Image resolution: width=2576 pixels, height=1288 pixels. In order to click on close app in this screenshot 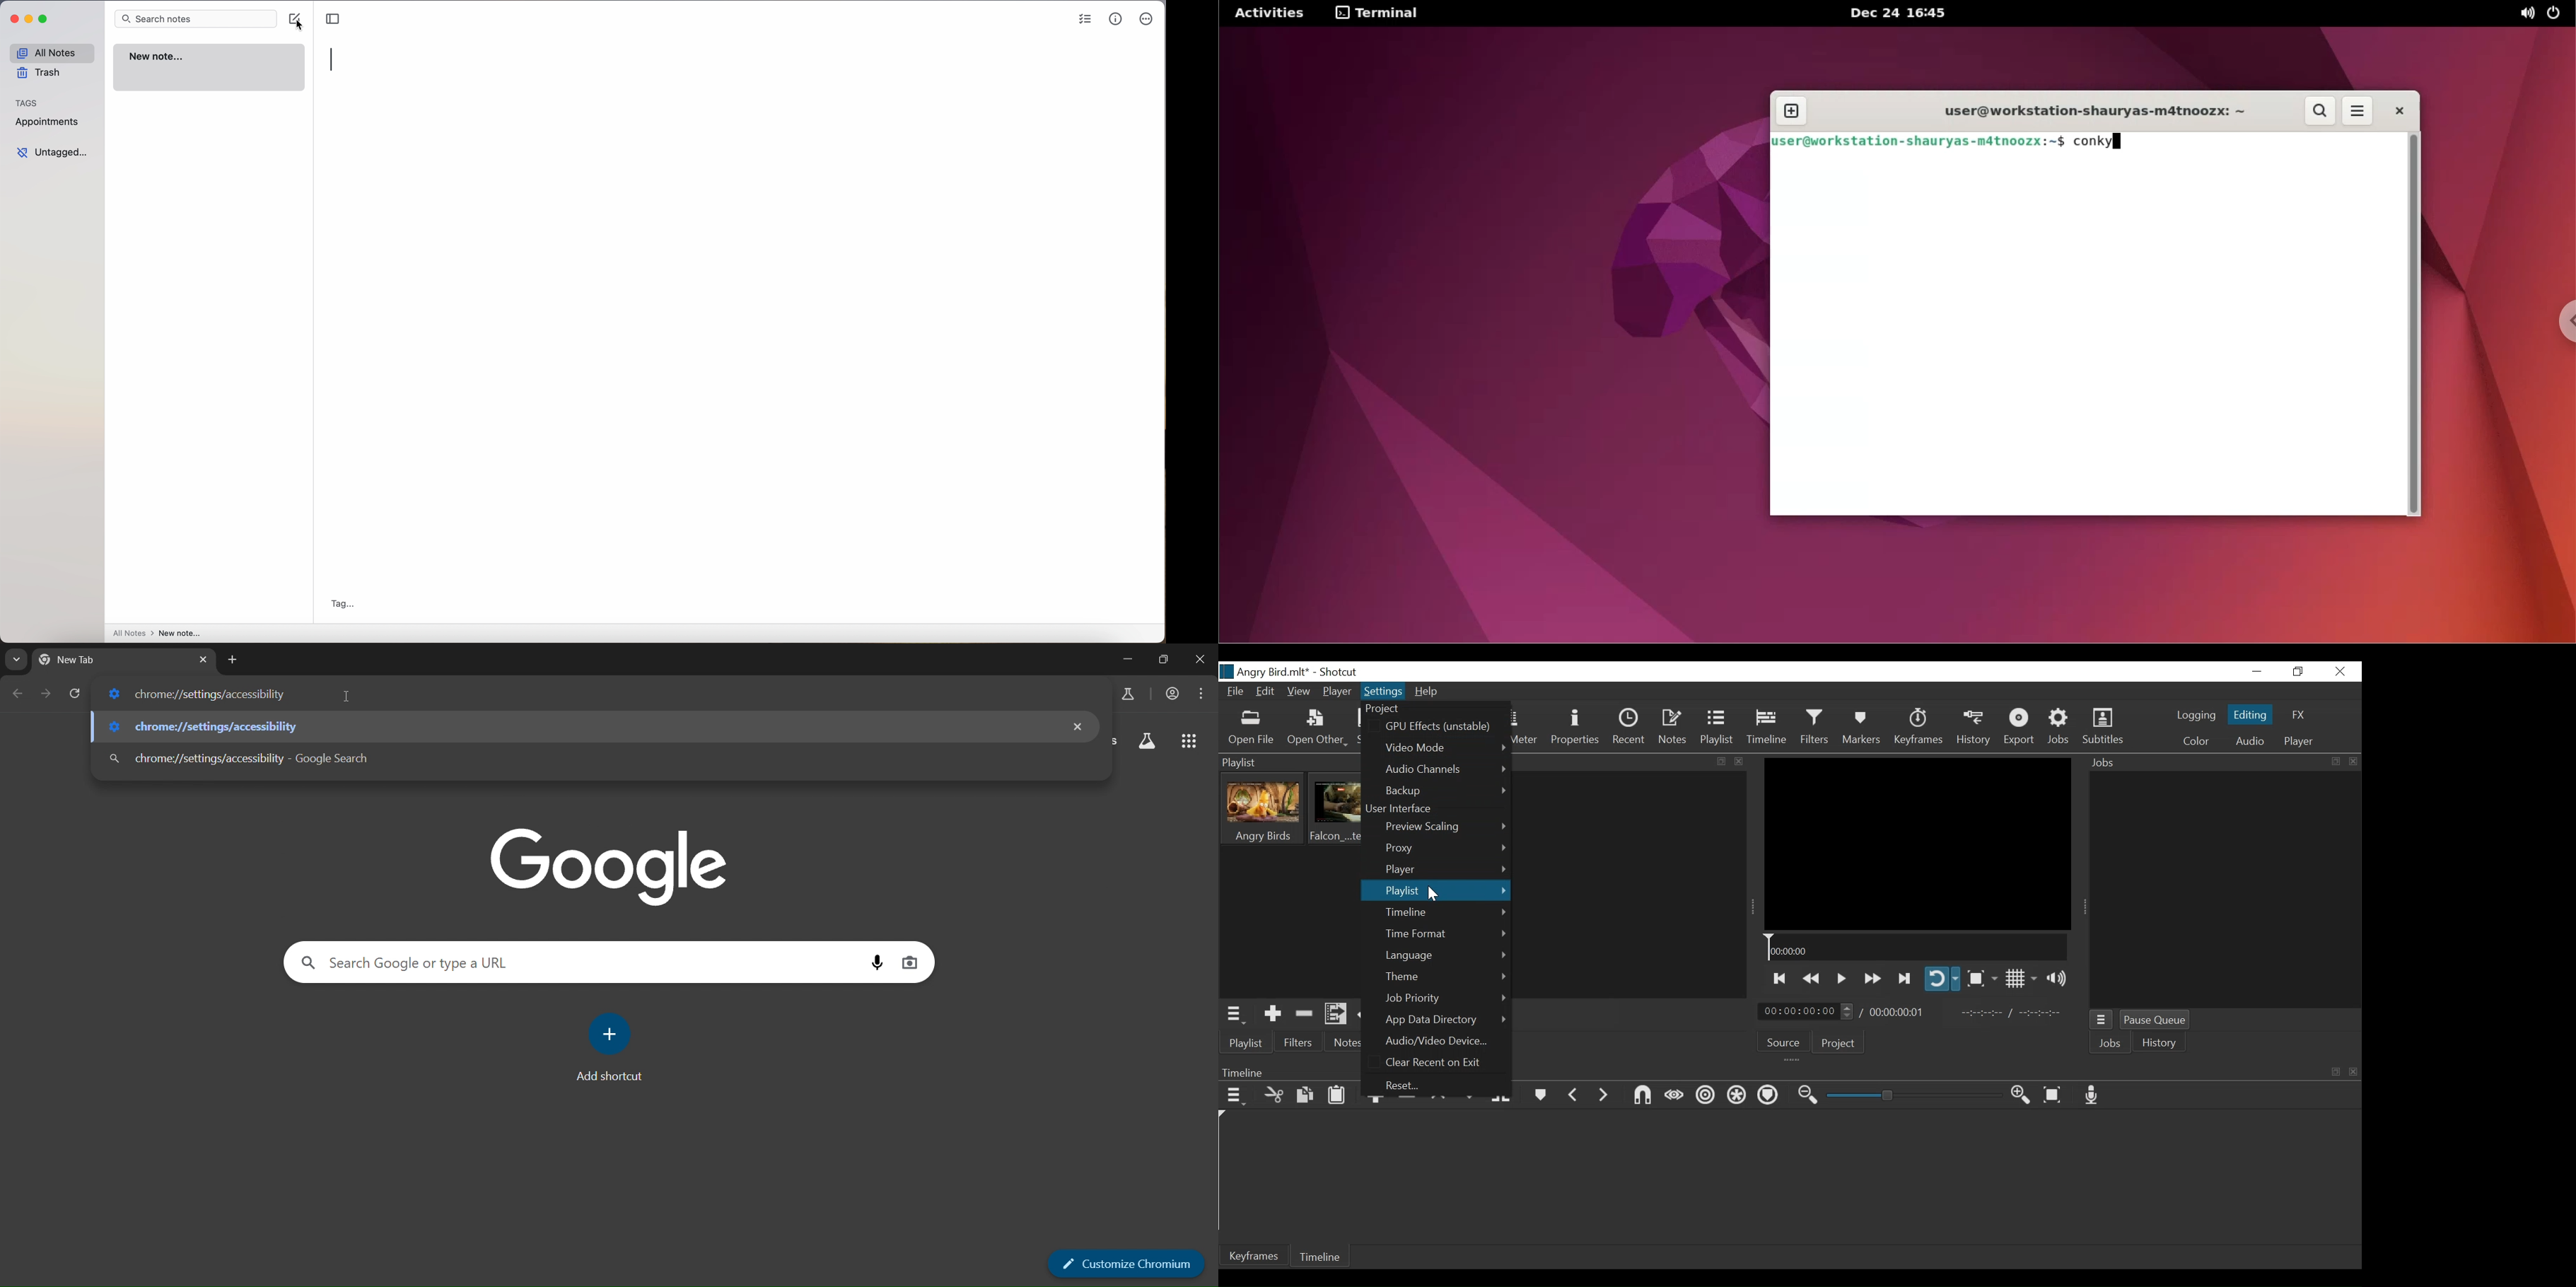, I will do `click(13, 20)`.